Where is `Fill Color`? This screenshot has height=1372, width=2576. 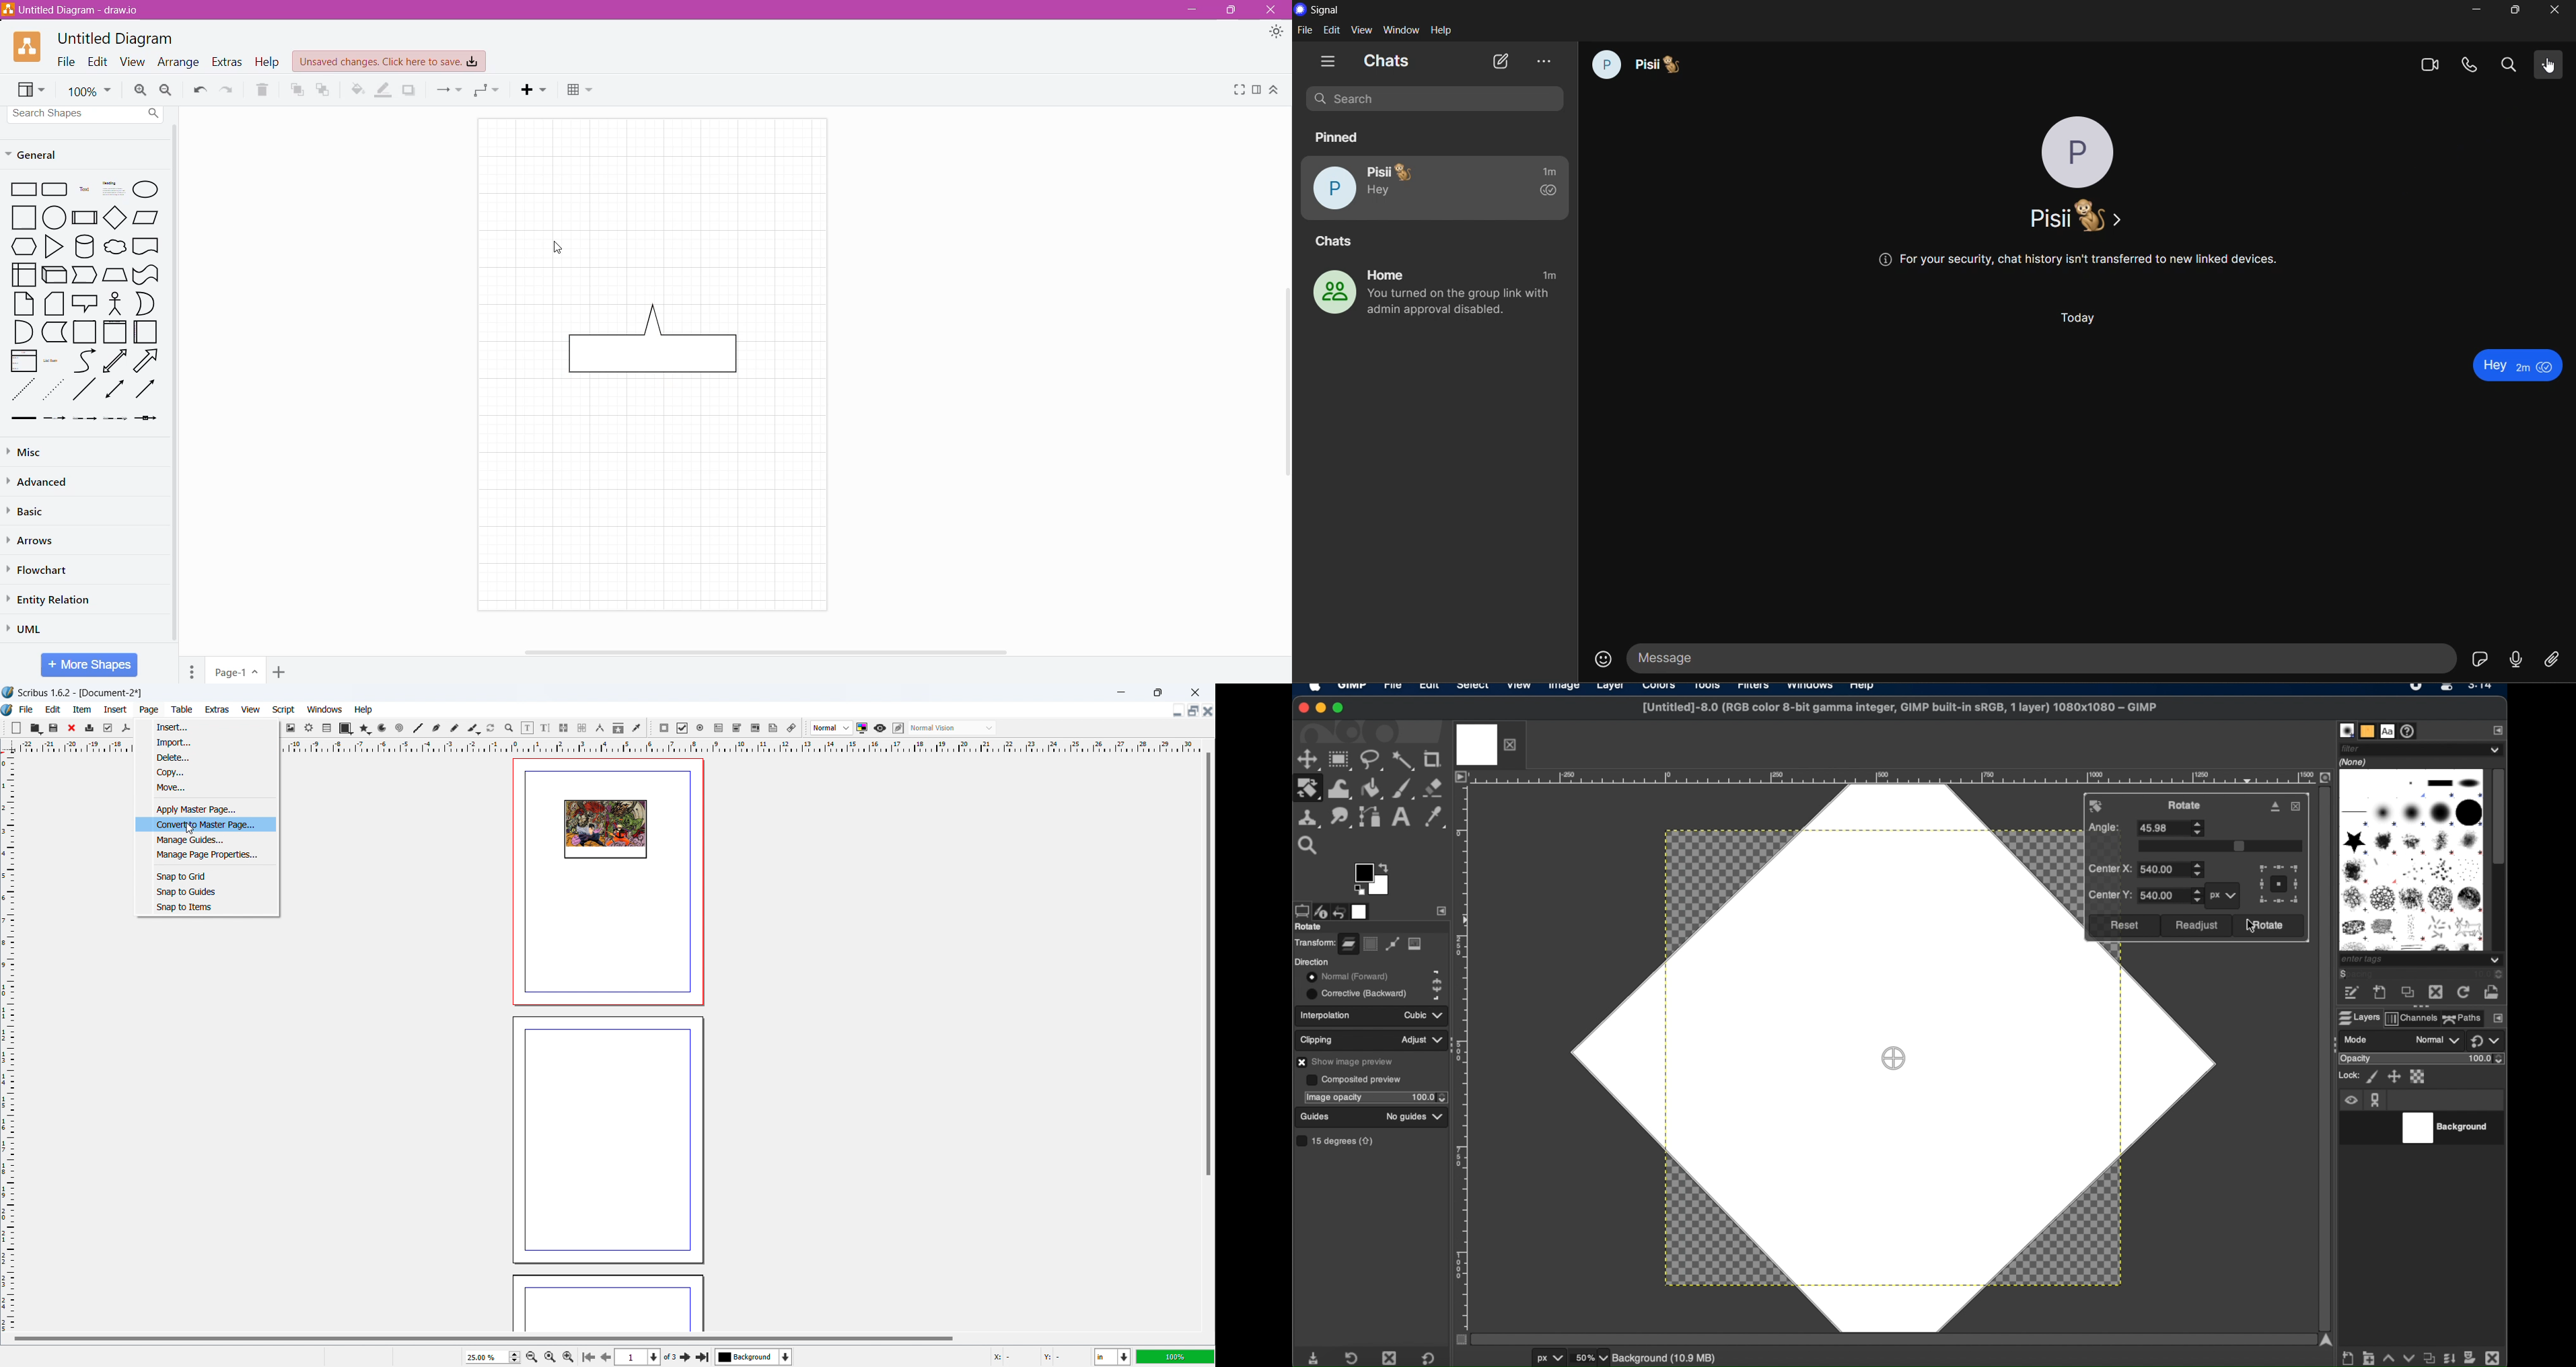
Fill Color is located at coordinates (356, 89).